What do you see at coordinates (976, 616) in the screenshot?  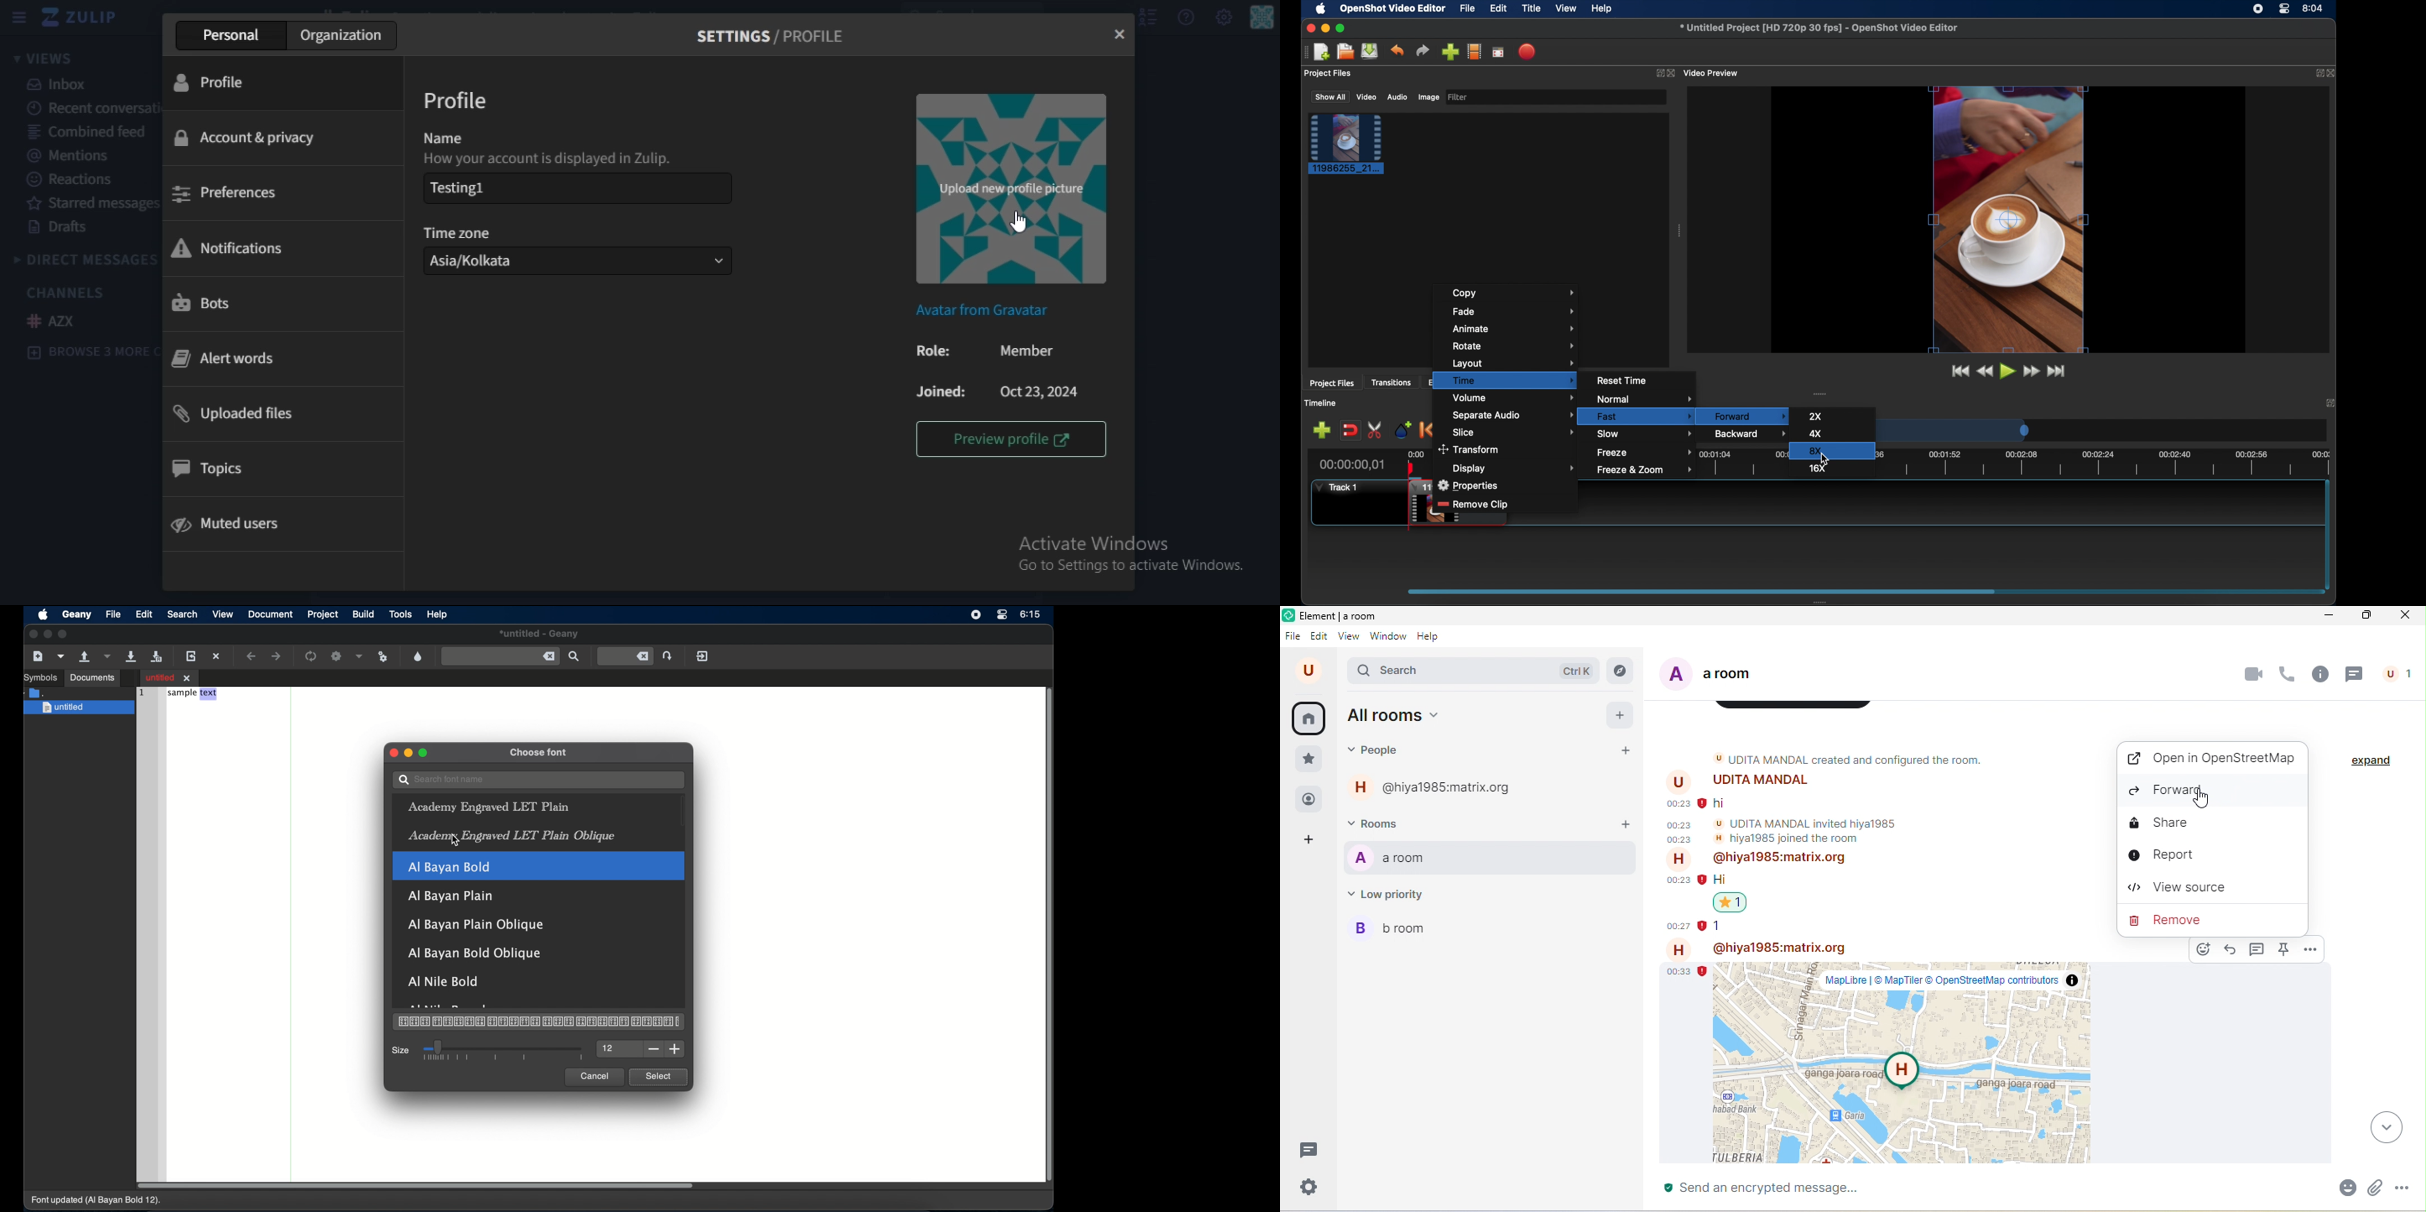 I see `screen recorder icon` at bounding box center [976, 616].